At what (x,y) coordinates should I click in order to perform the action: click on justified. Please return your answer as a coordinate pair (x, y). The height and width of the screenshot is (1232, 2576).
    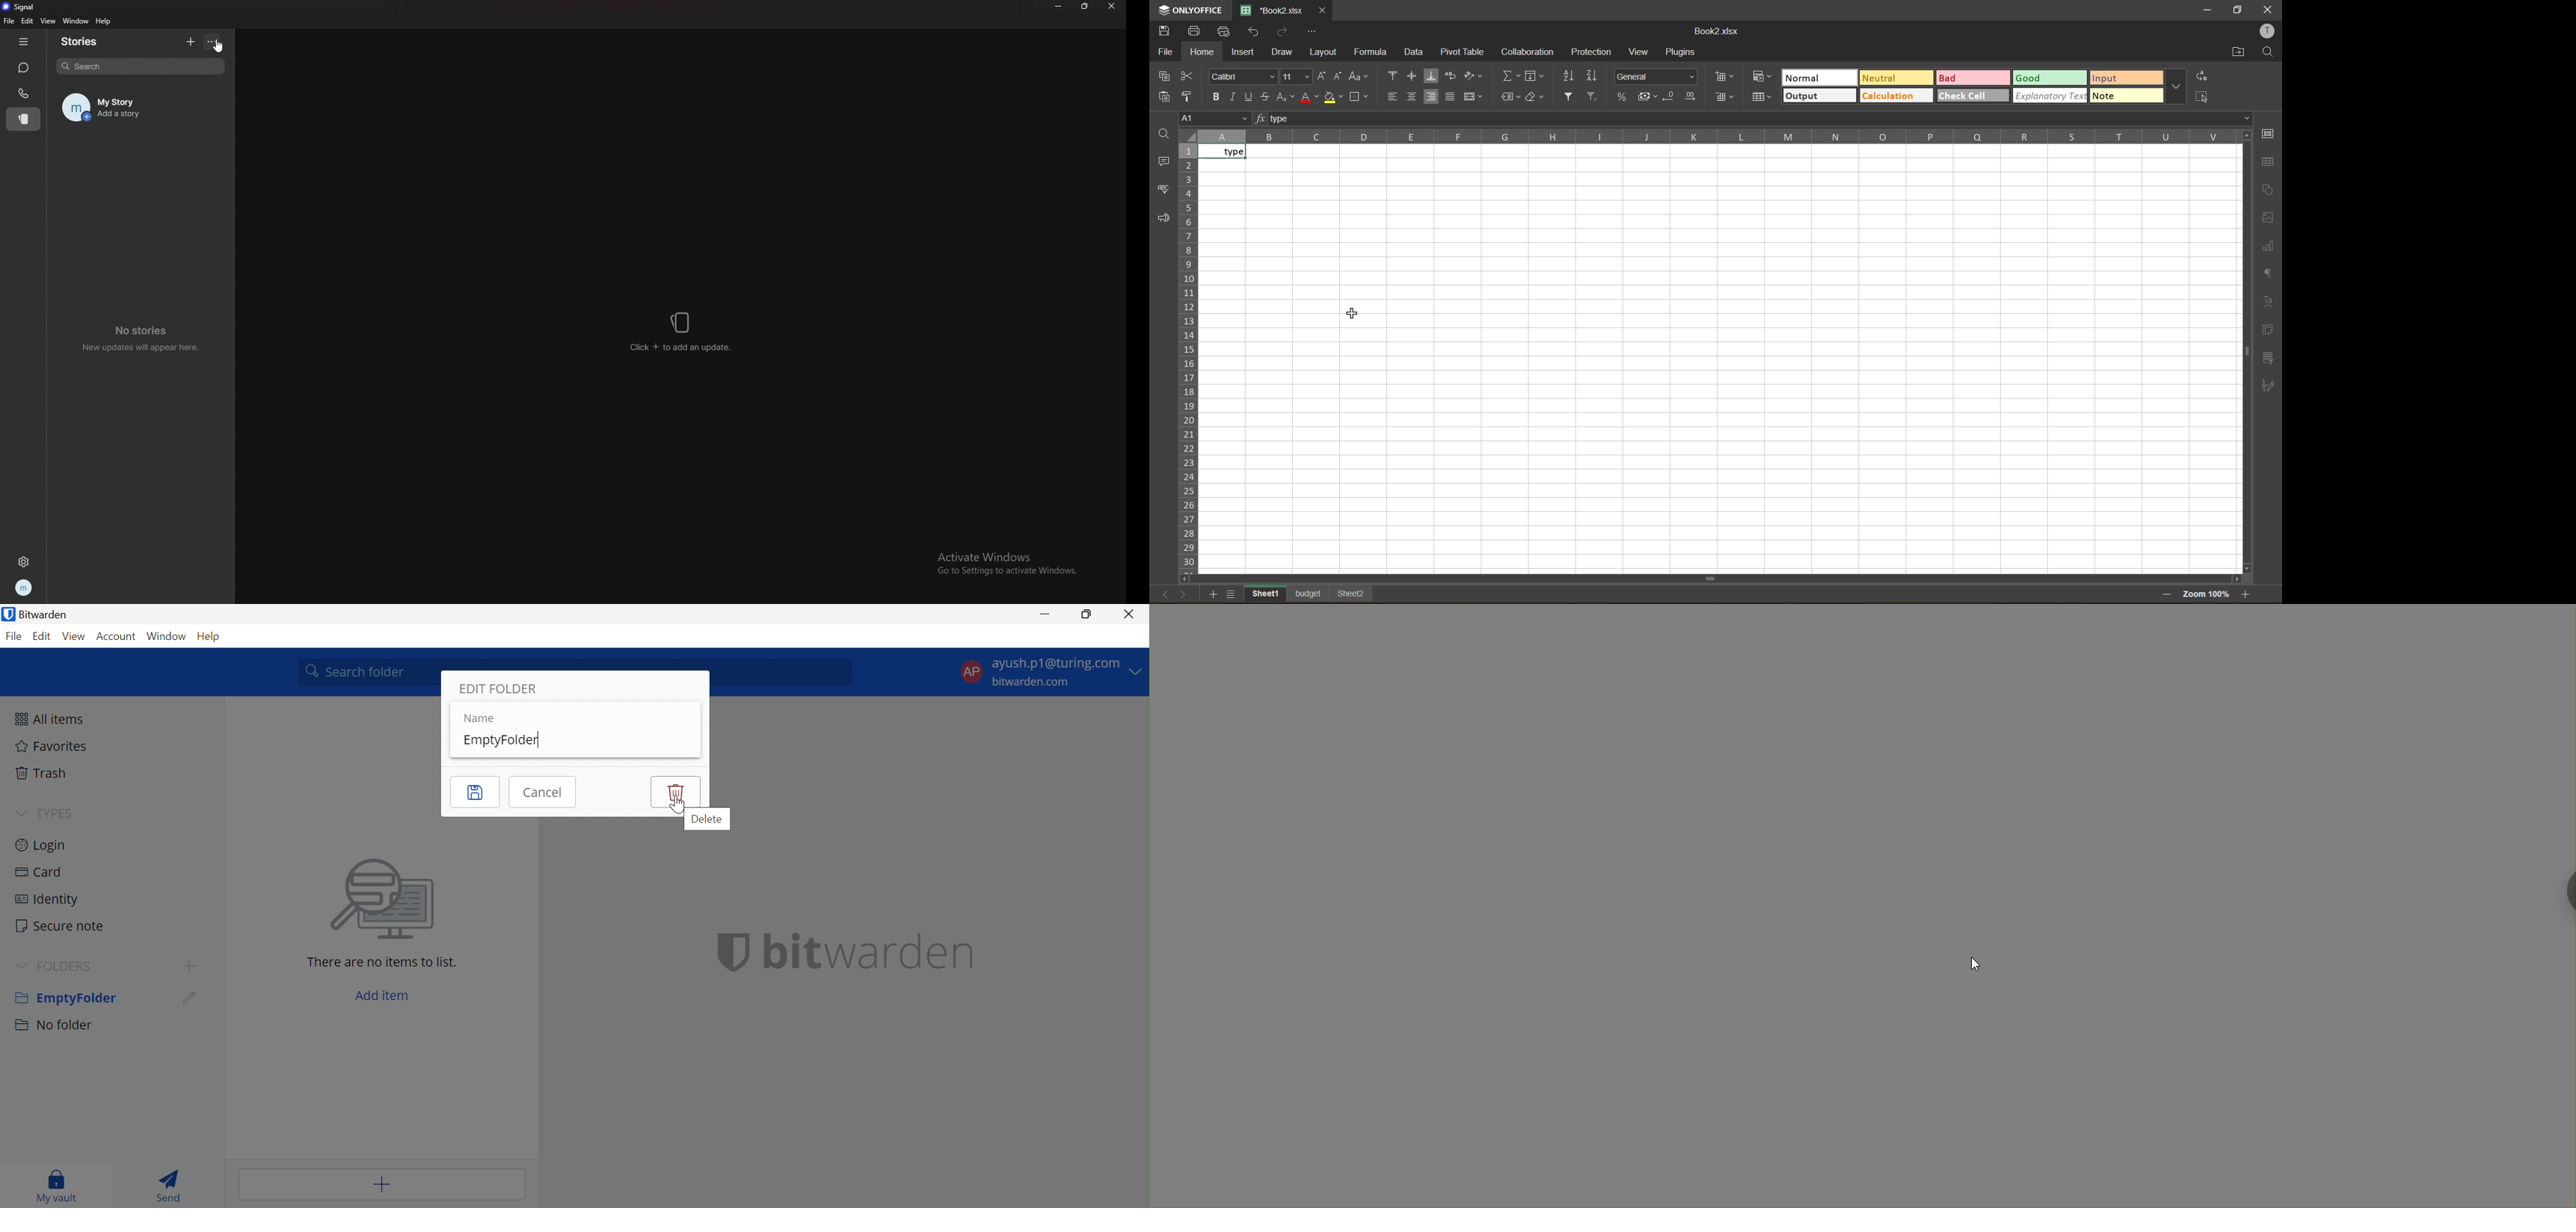
    Looking at the image, I should click on (1452, 95).